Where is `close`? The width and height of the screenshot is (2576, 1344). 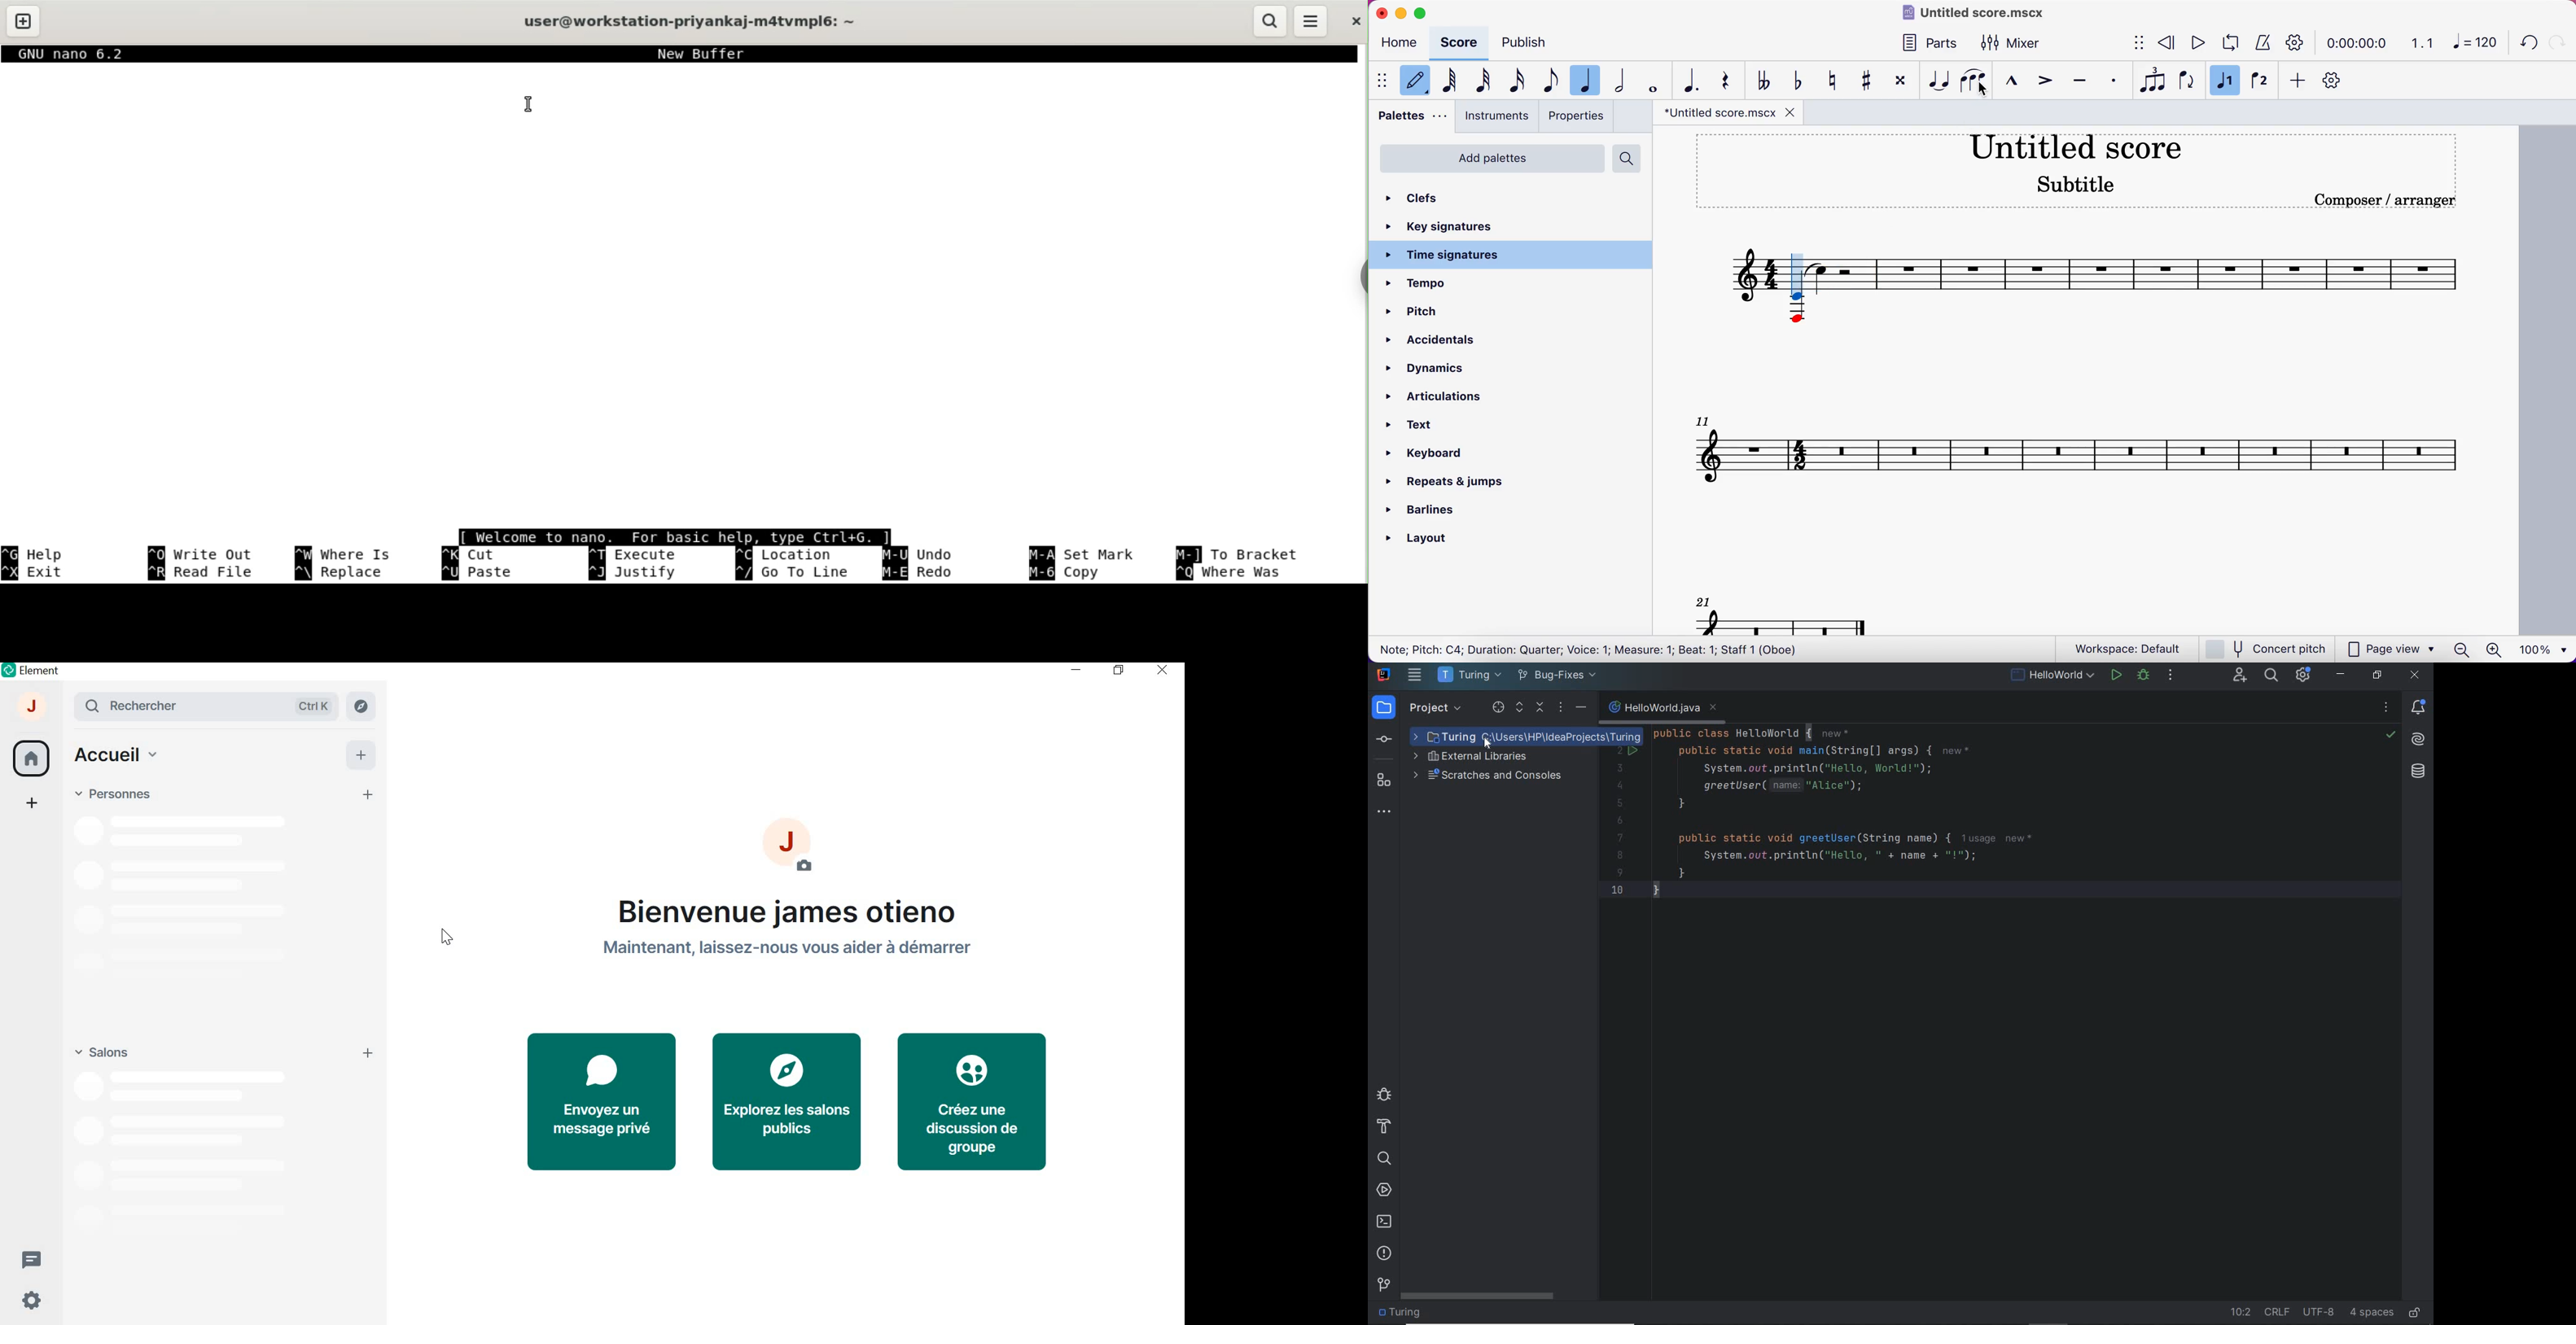 close is located at coordinates (1381, 13).